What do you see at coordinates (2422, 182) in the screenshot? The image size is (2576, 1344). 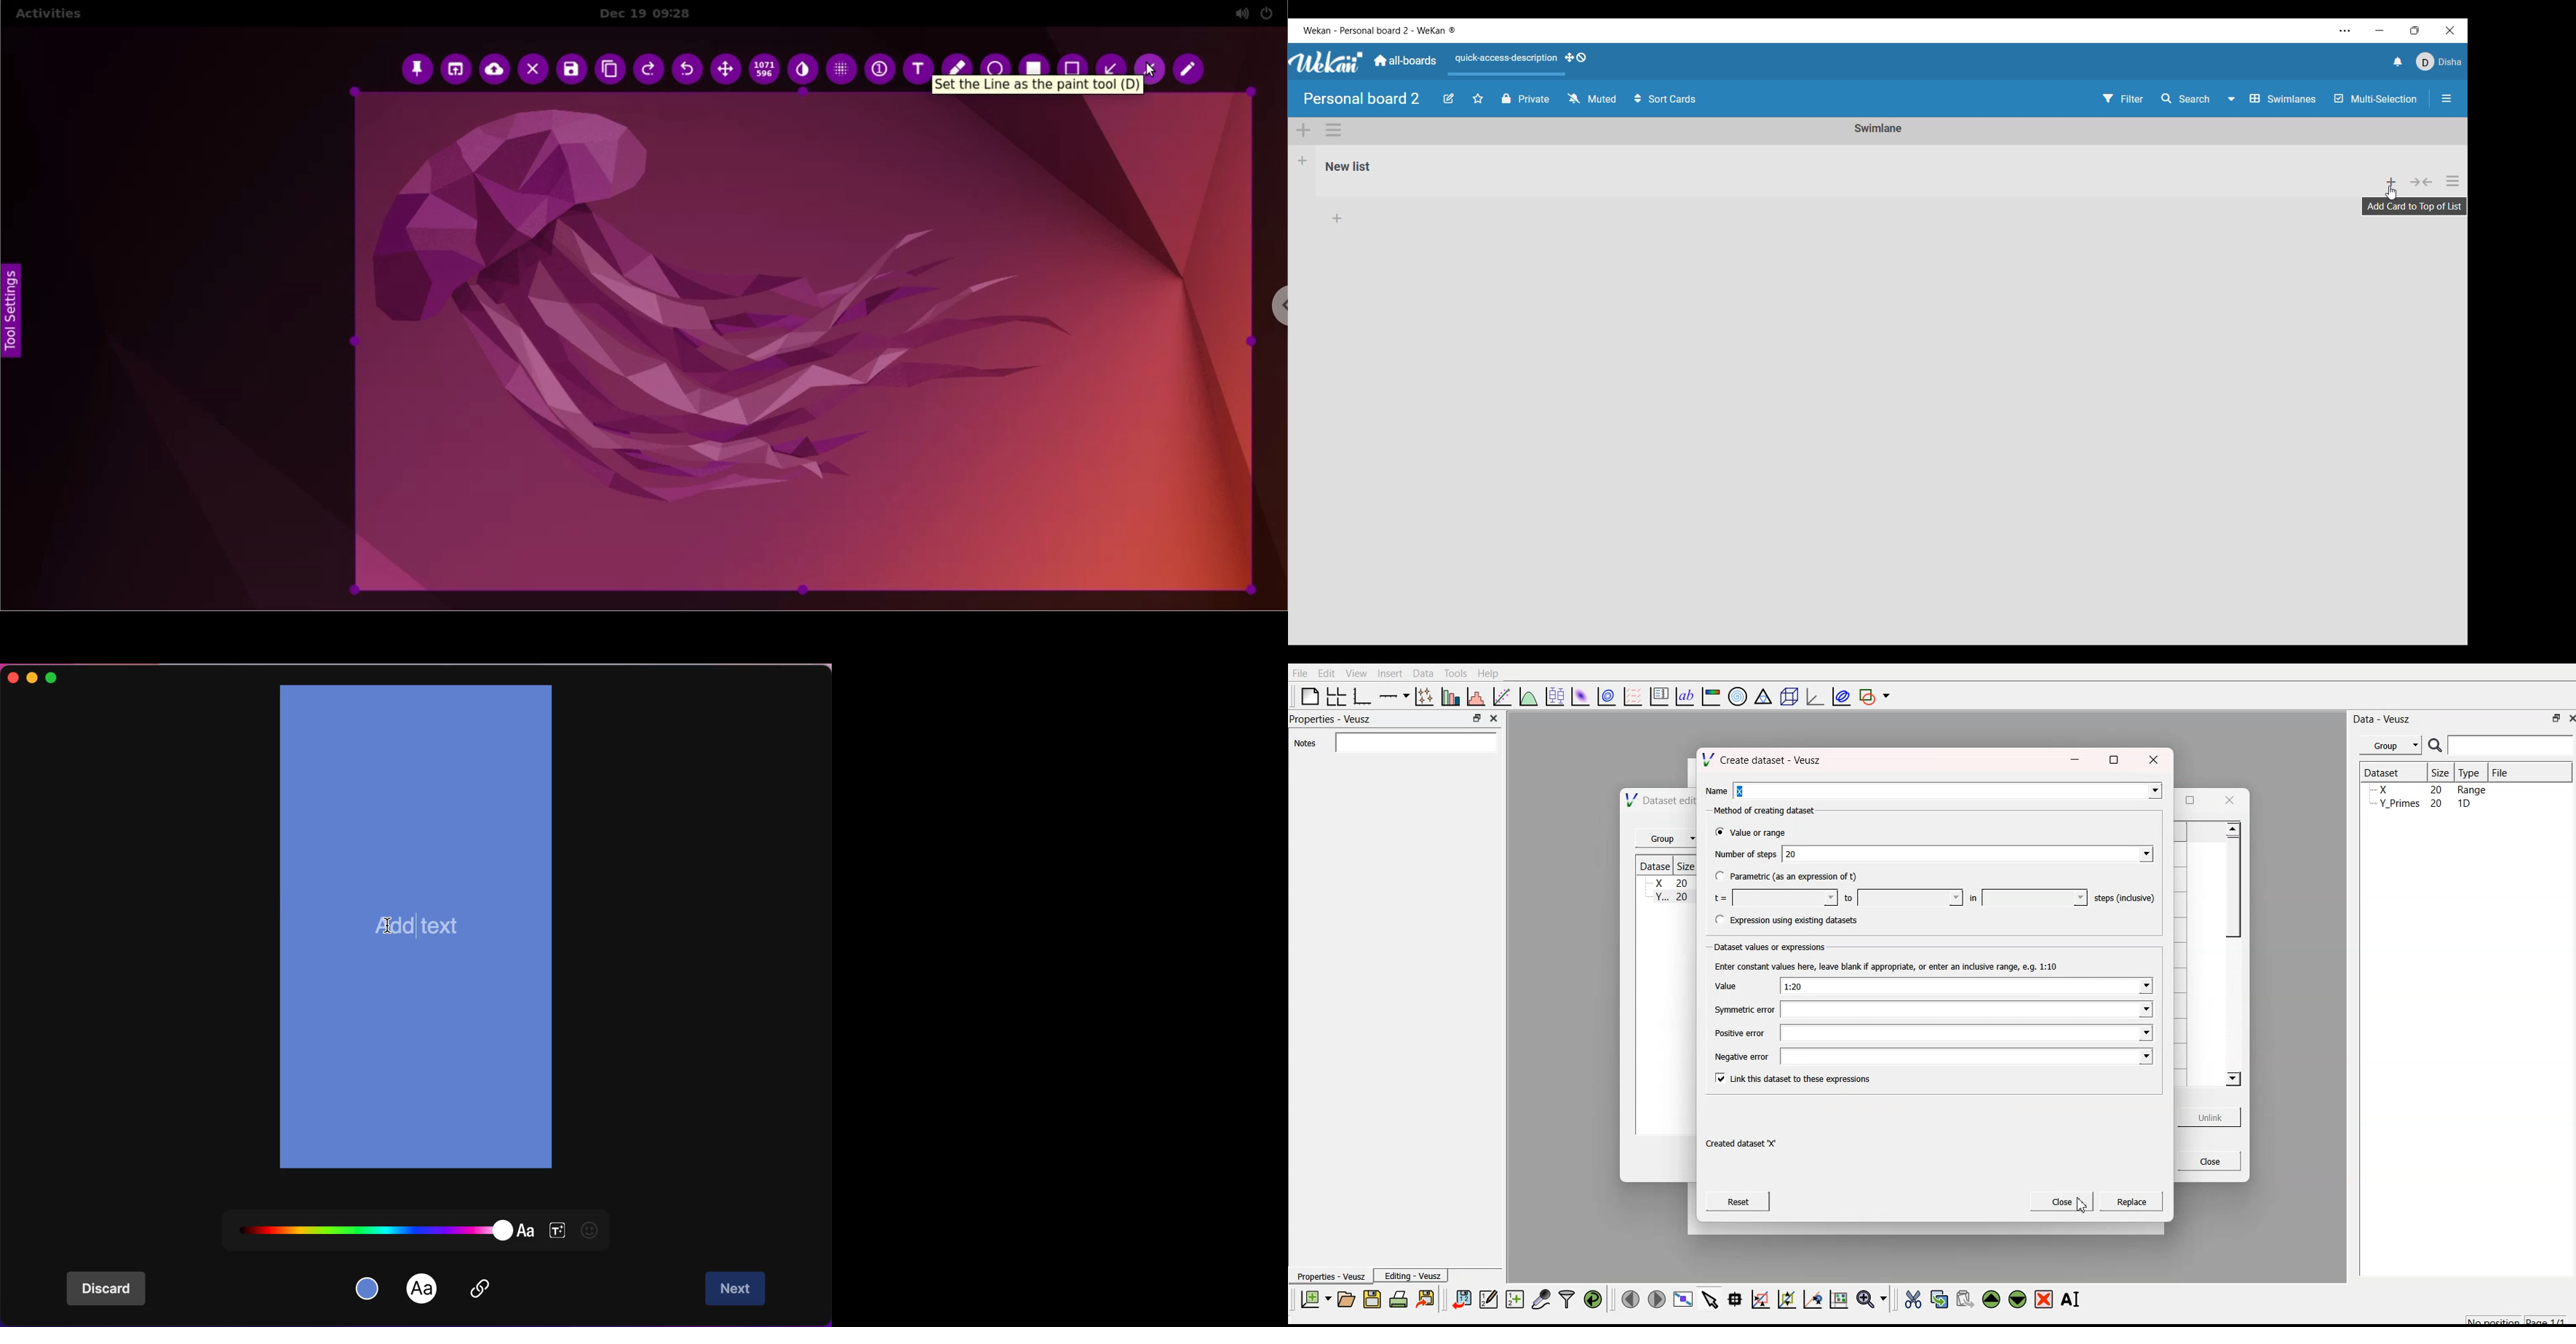 I see `Collapse` at bounding box center [2422, 182].